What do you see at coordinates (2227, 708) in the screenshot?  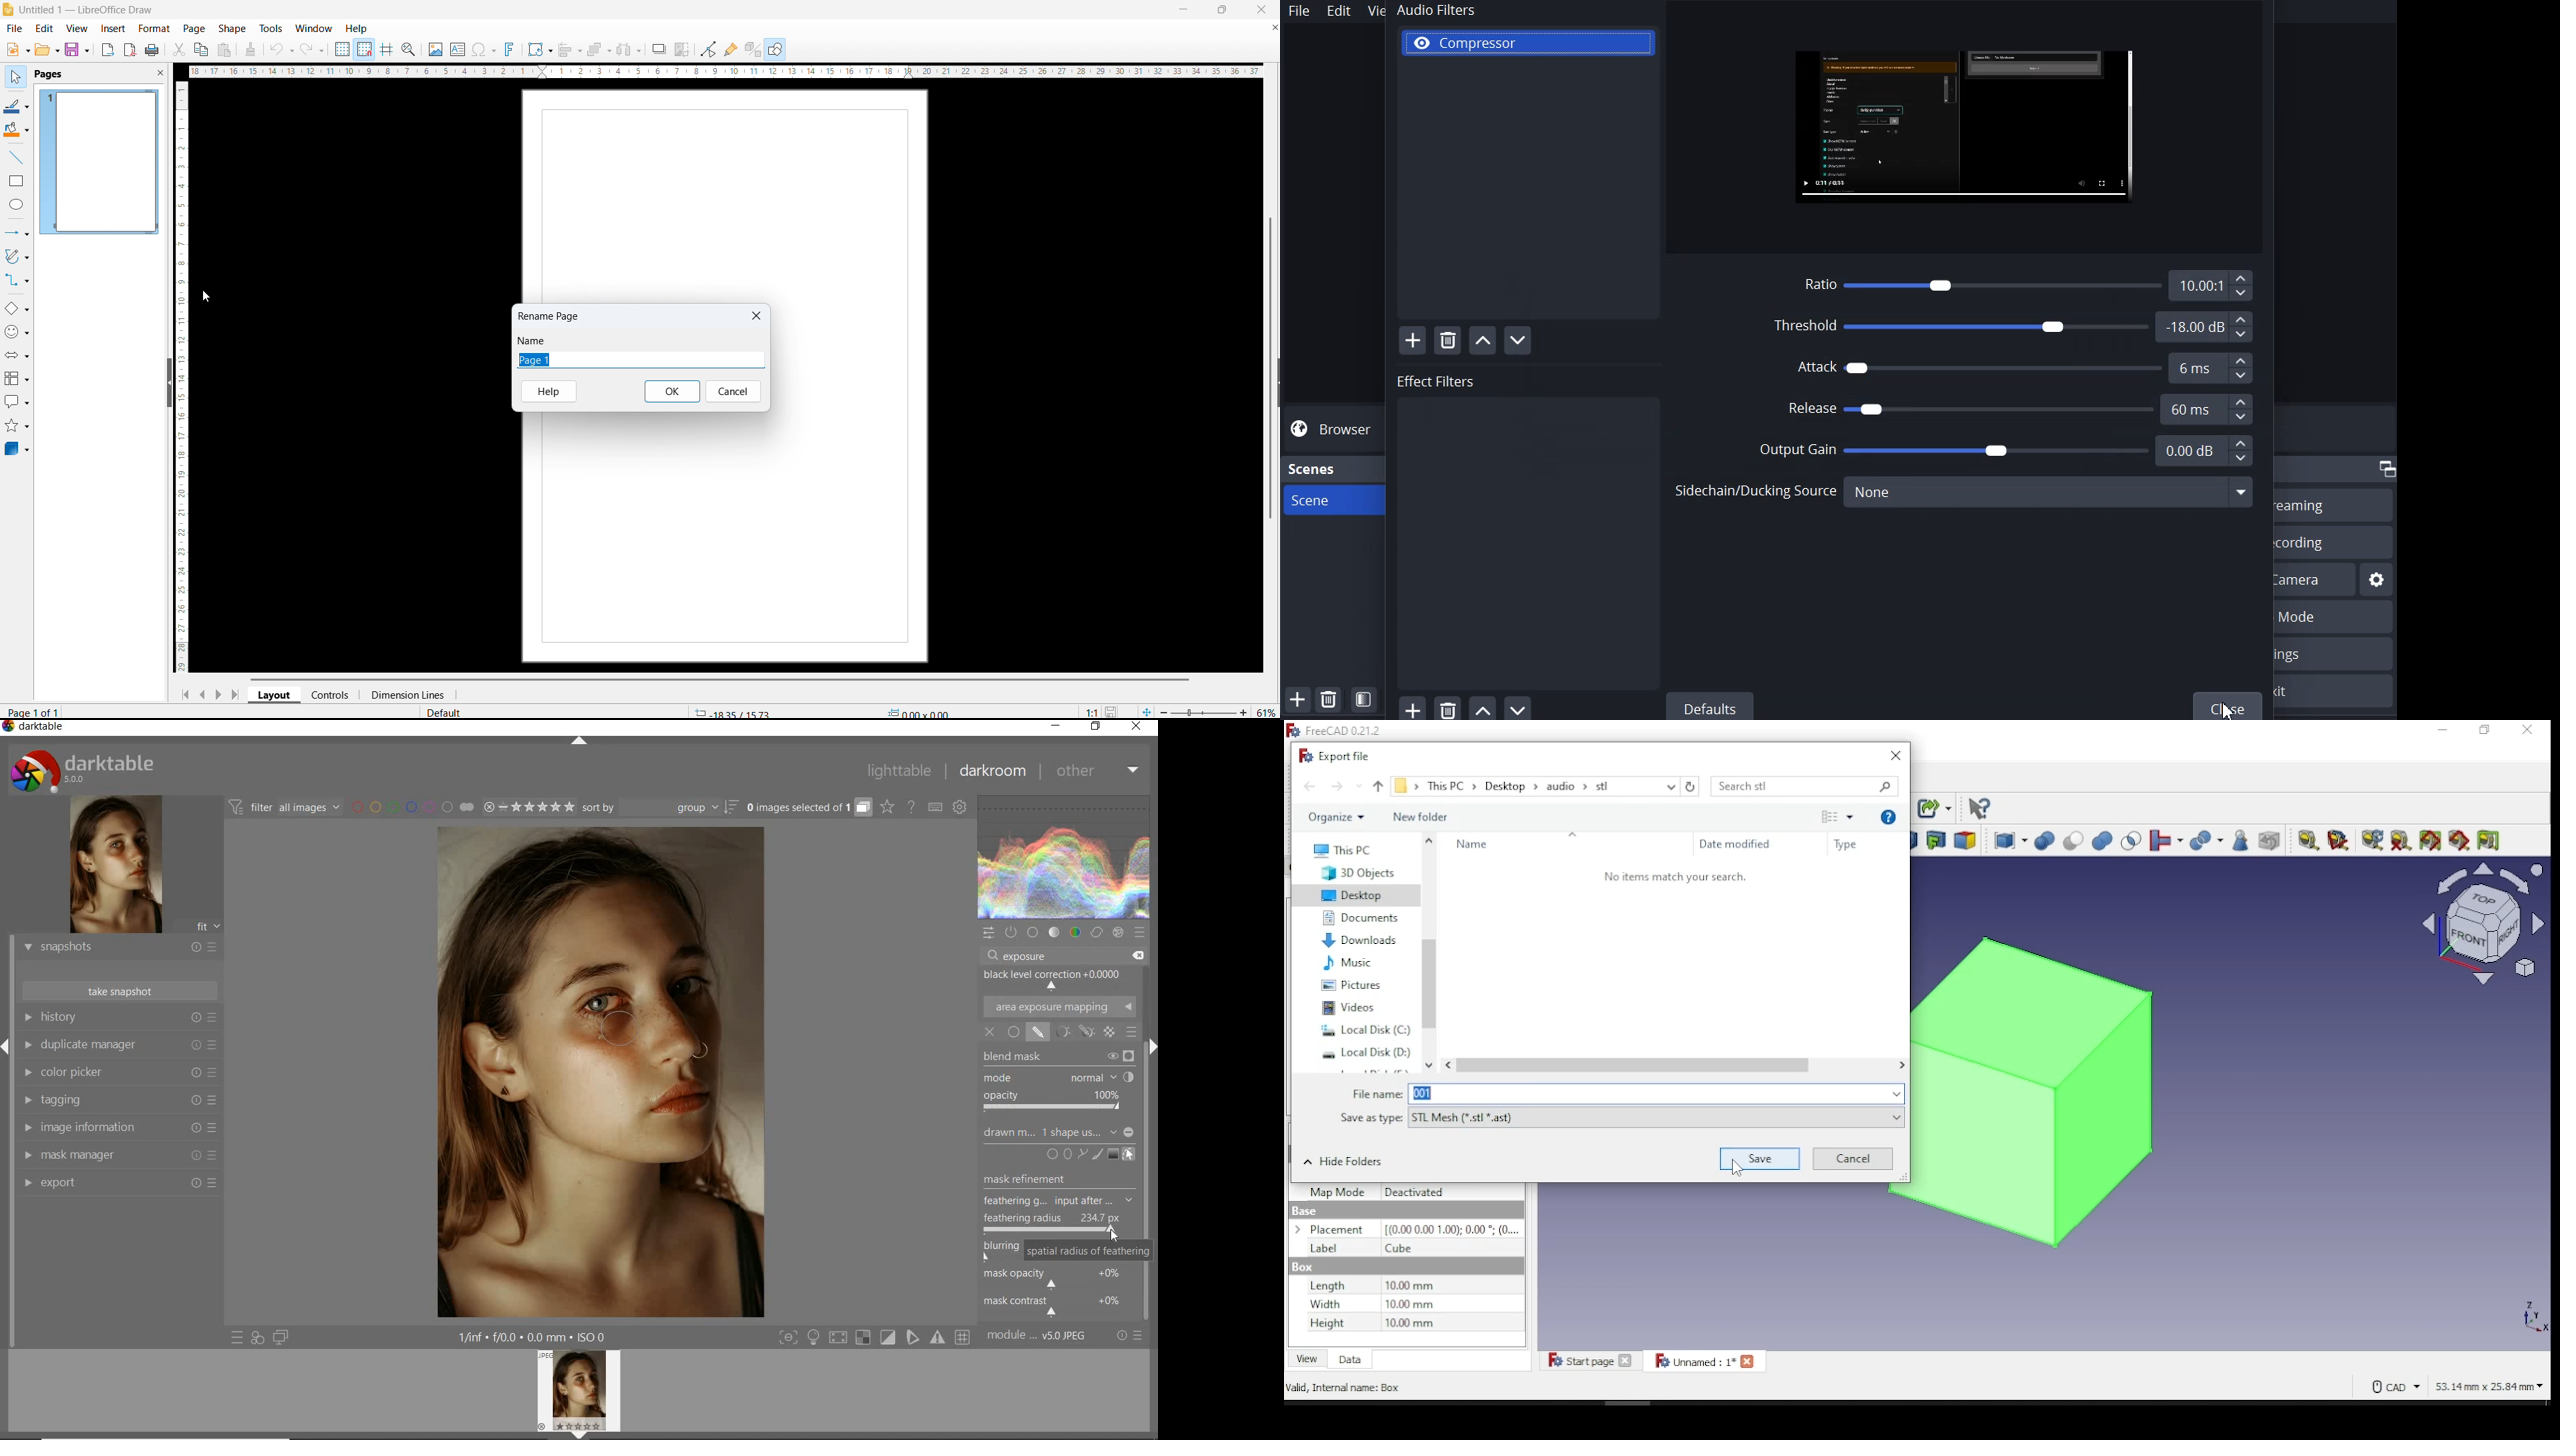 I see `Cursor` at bounding box center [2227, 708].